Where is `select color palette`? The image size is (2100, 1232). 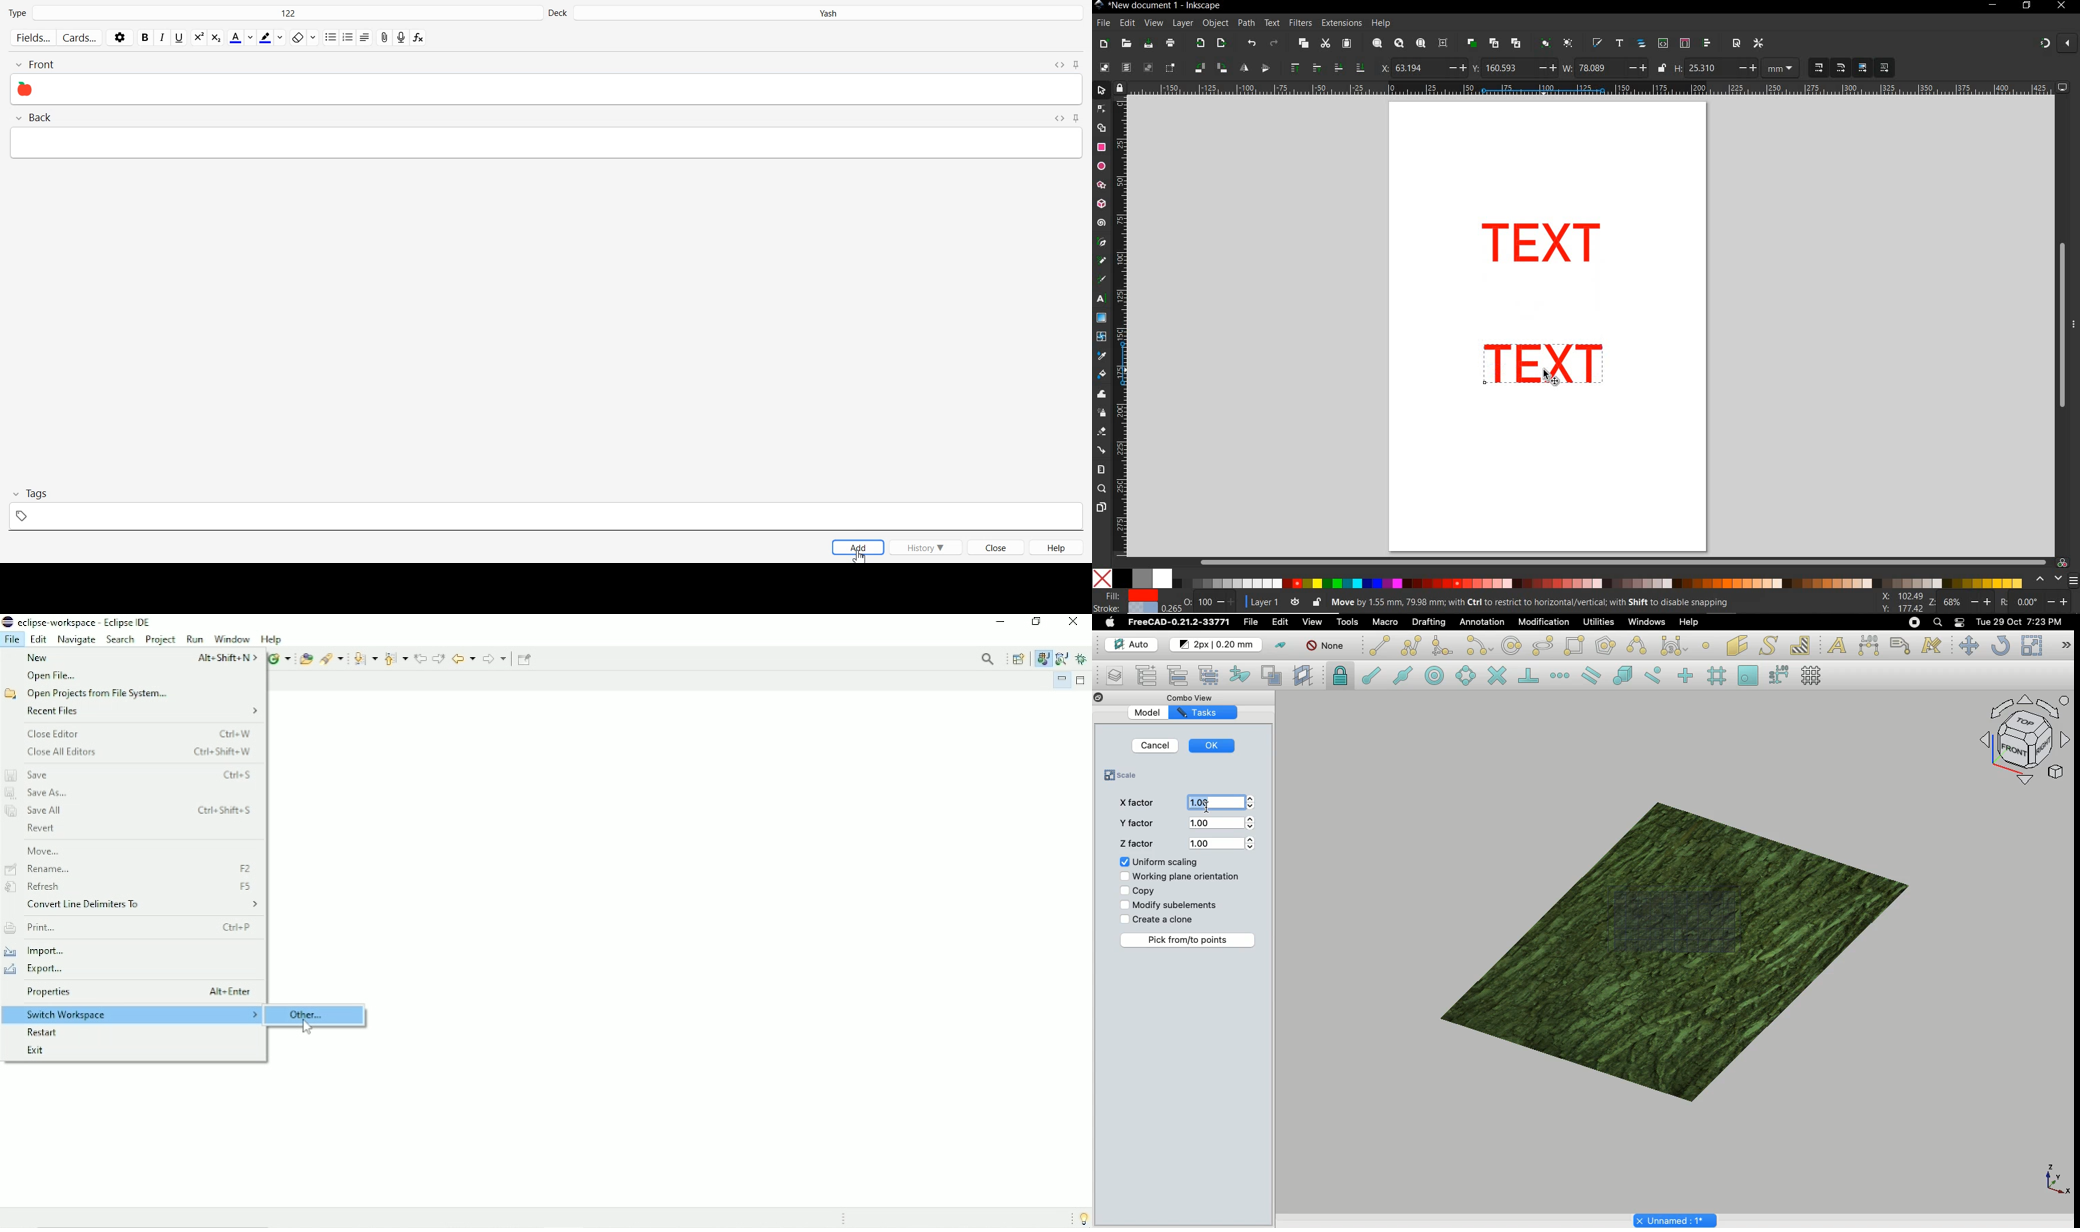 select color palette is located at coordinates (2055, 579).